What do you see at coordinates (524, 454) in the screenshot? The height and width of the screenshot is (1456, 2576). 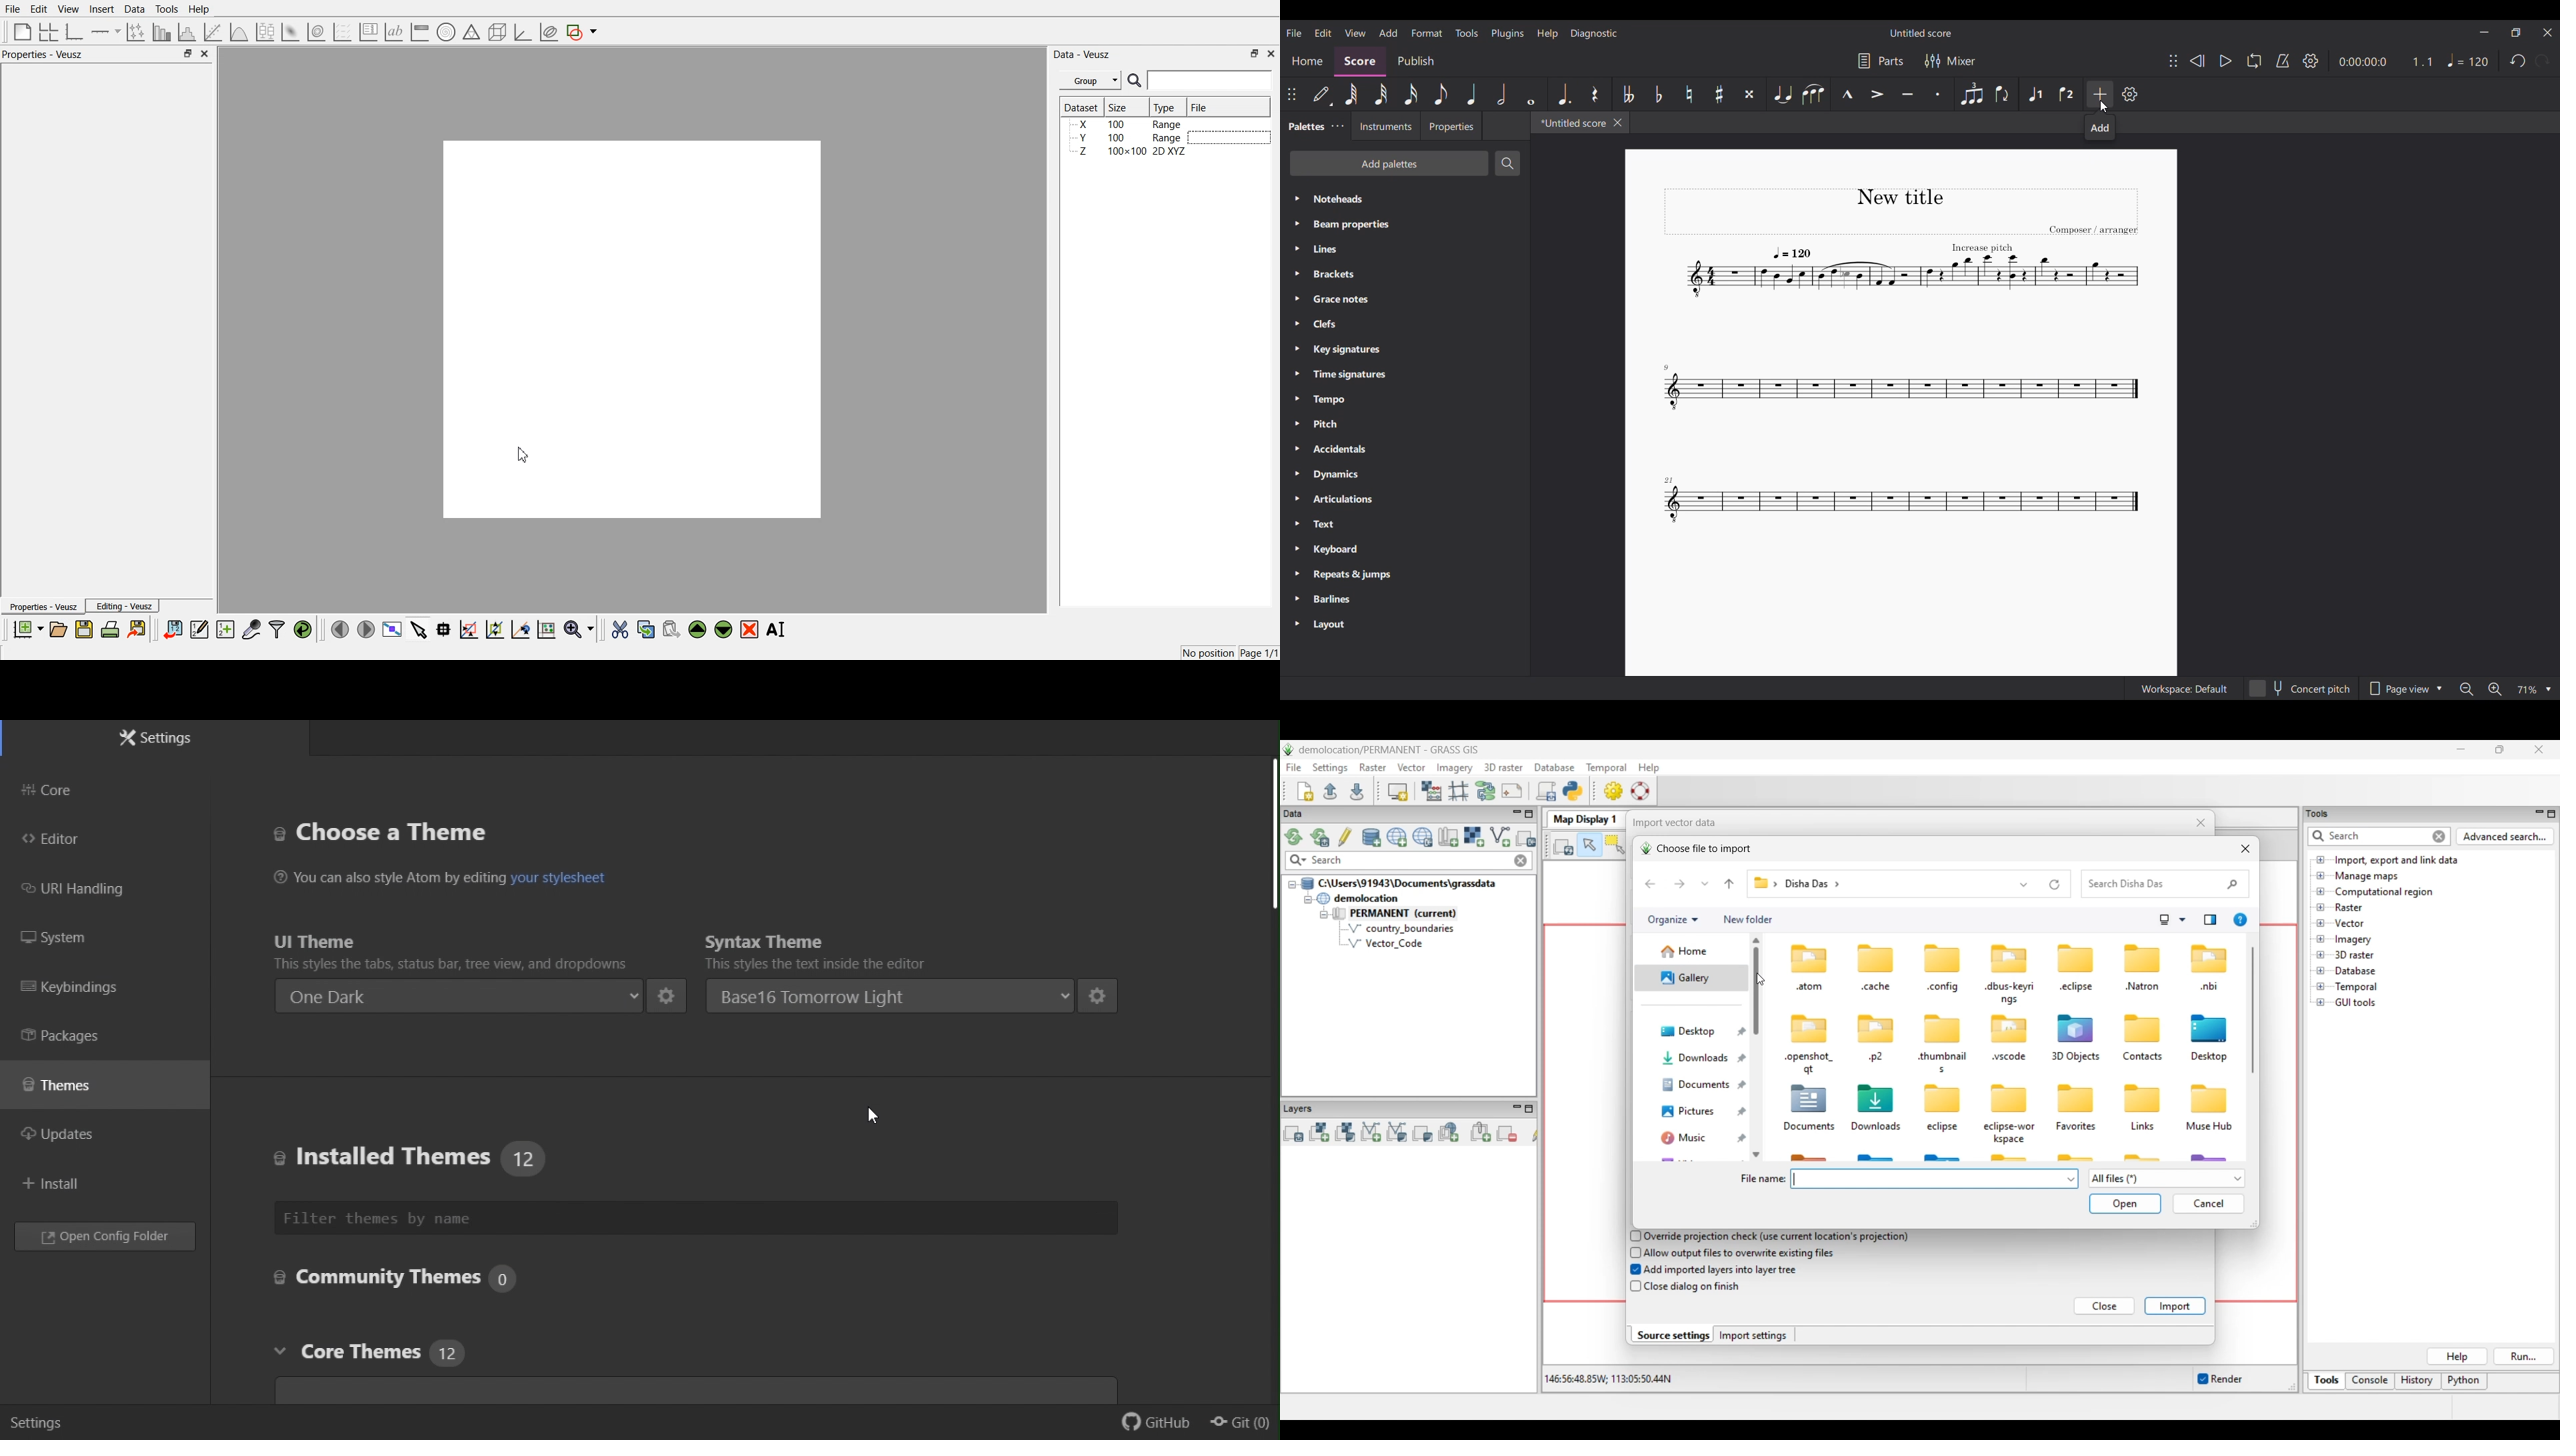 I see `Cursor` at bounding box center [524, 454].